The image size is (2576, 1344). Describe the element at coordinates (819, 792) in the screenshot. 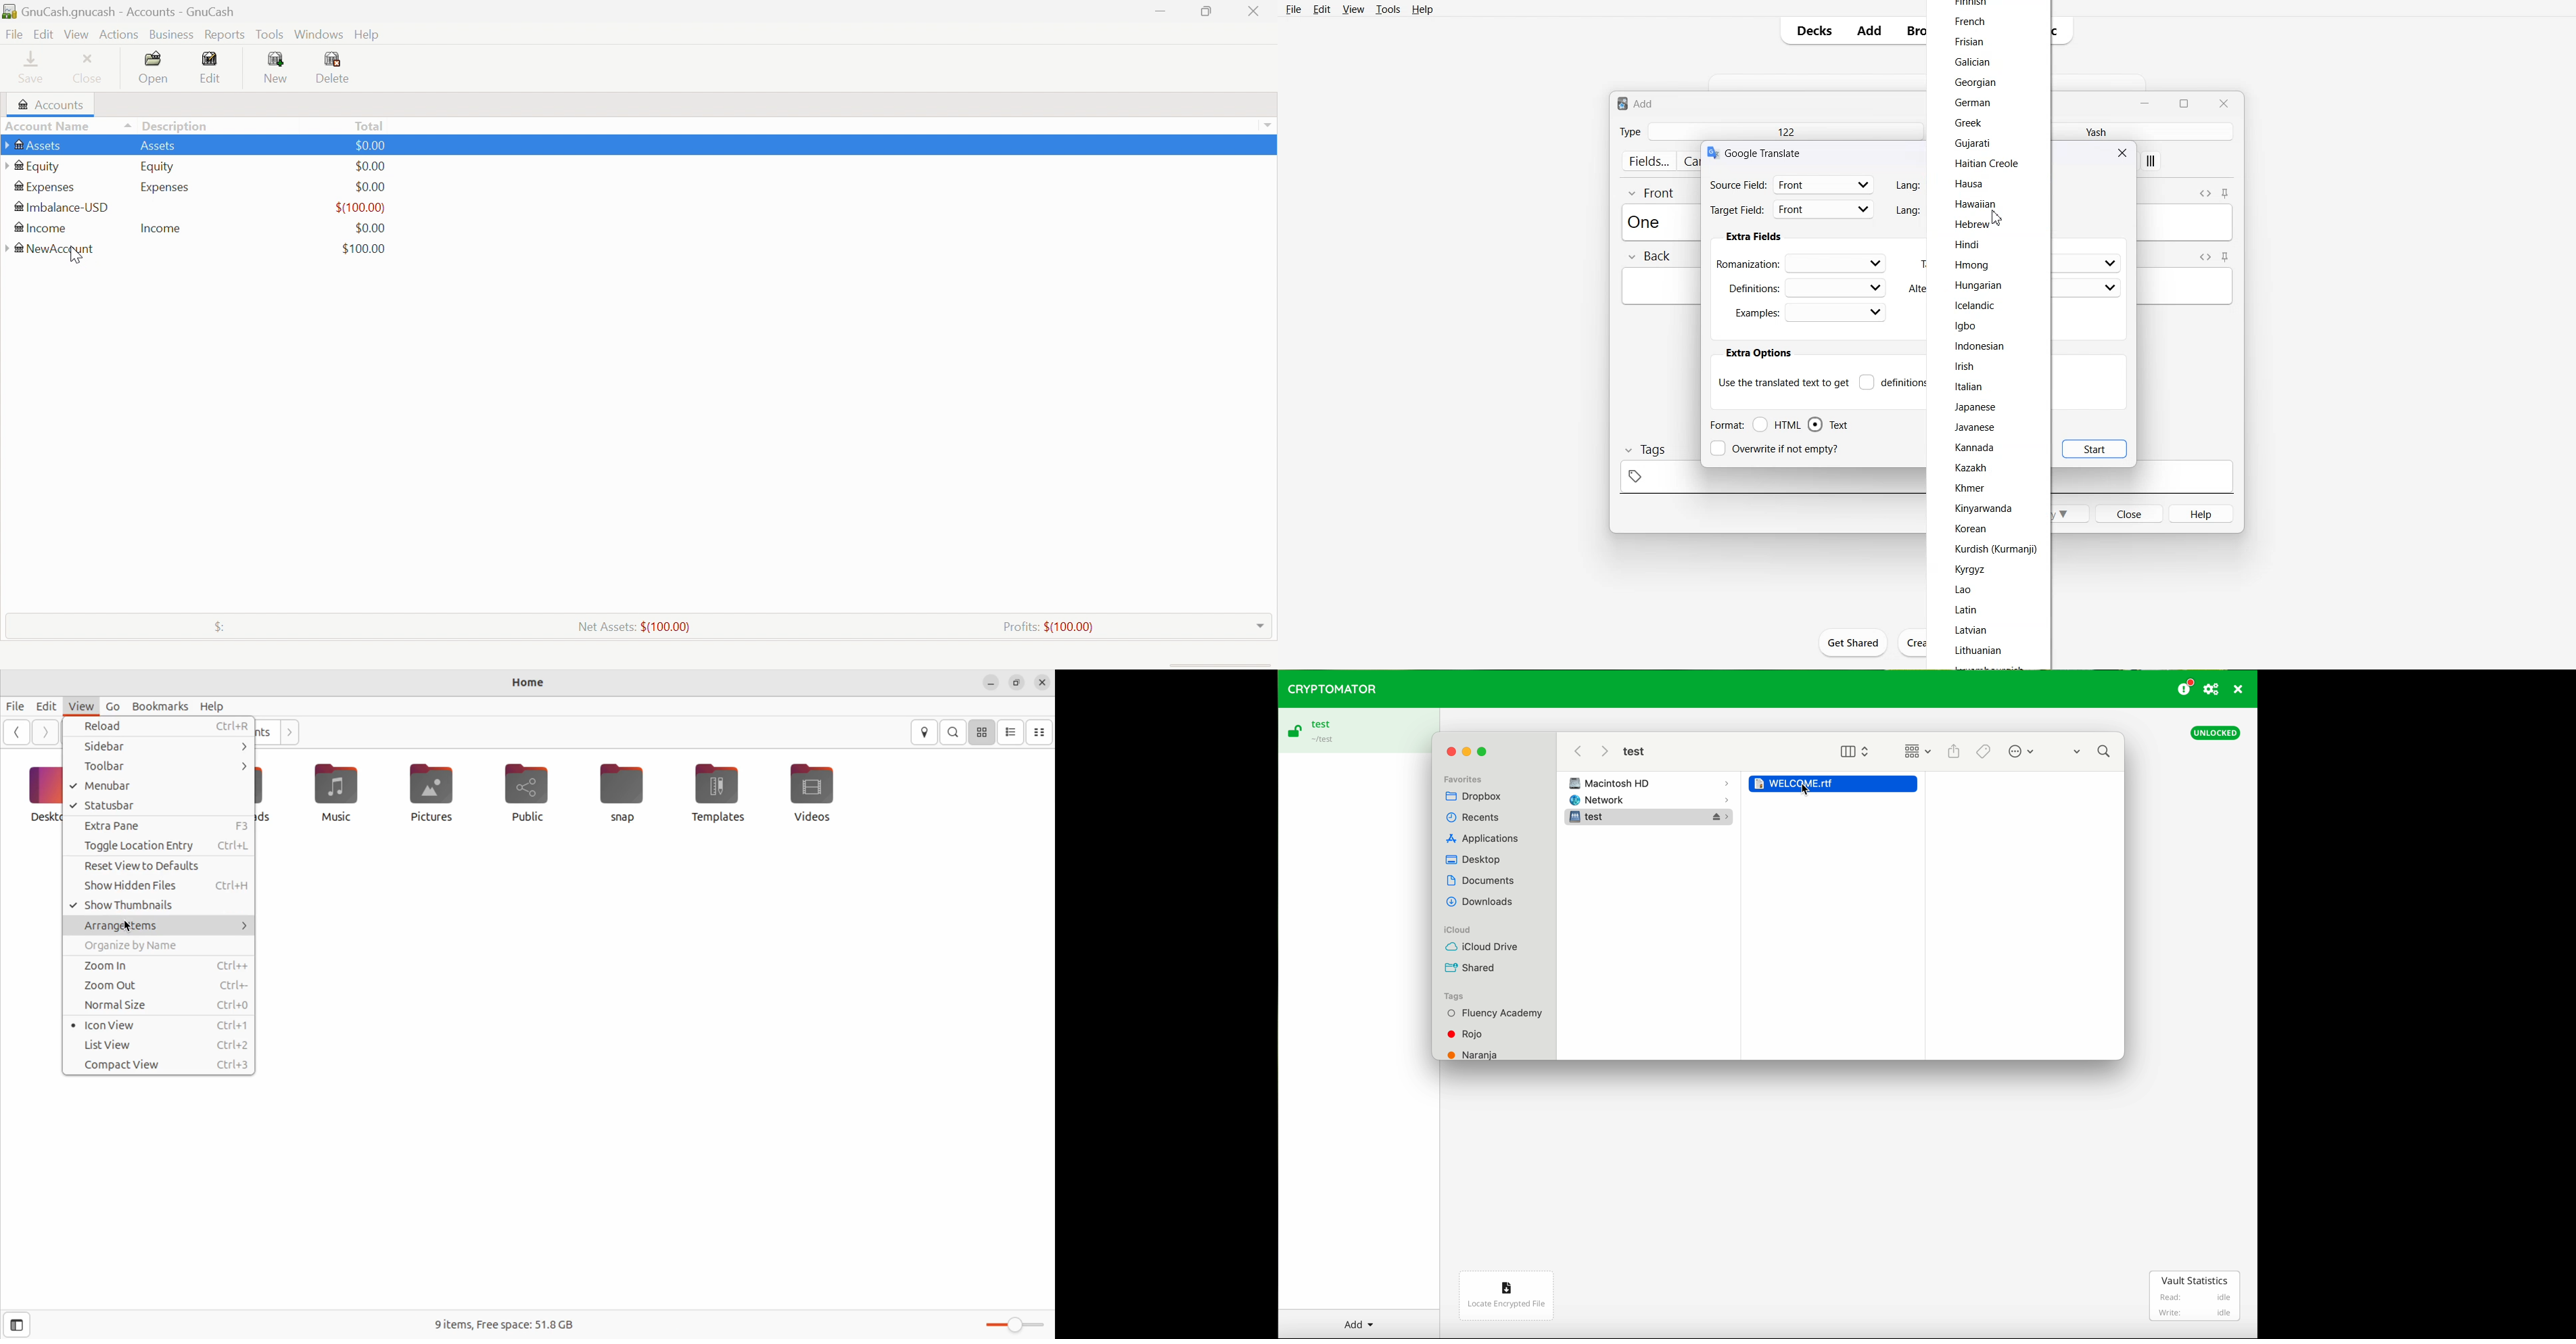

I see `videos` at that location.